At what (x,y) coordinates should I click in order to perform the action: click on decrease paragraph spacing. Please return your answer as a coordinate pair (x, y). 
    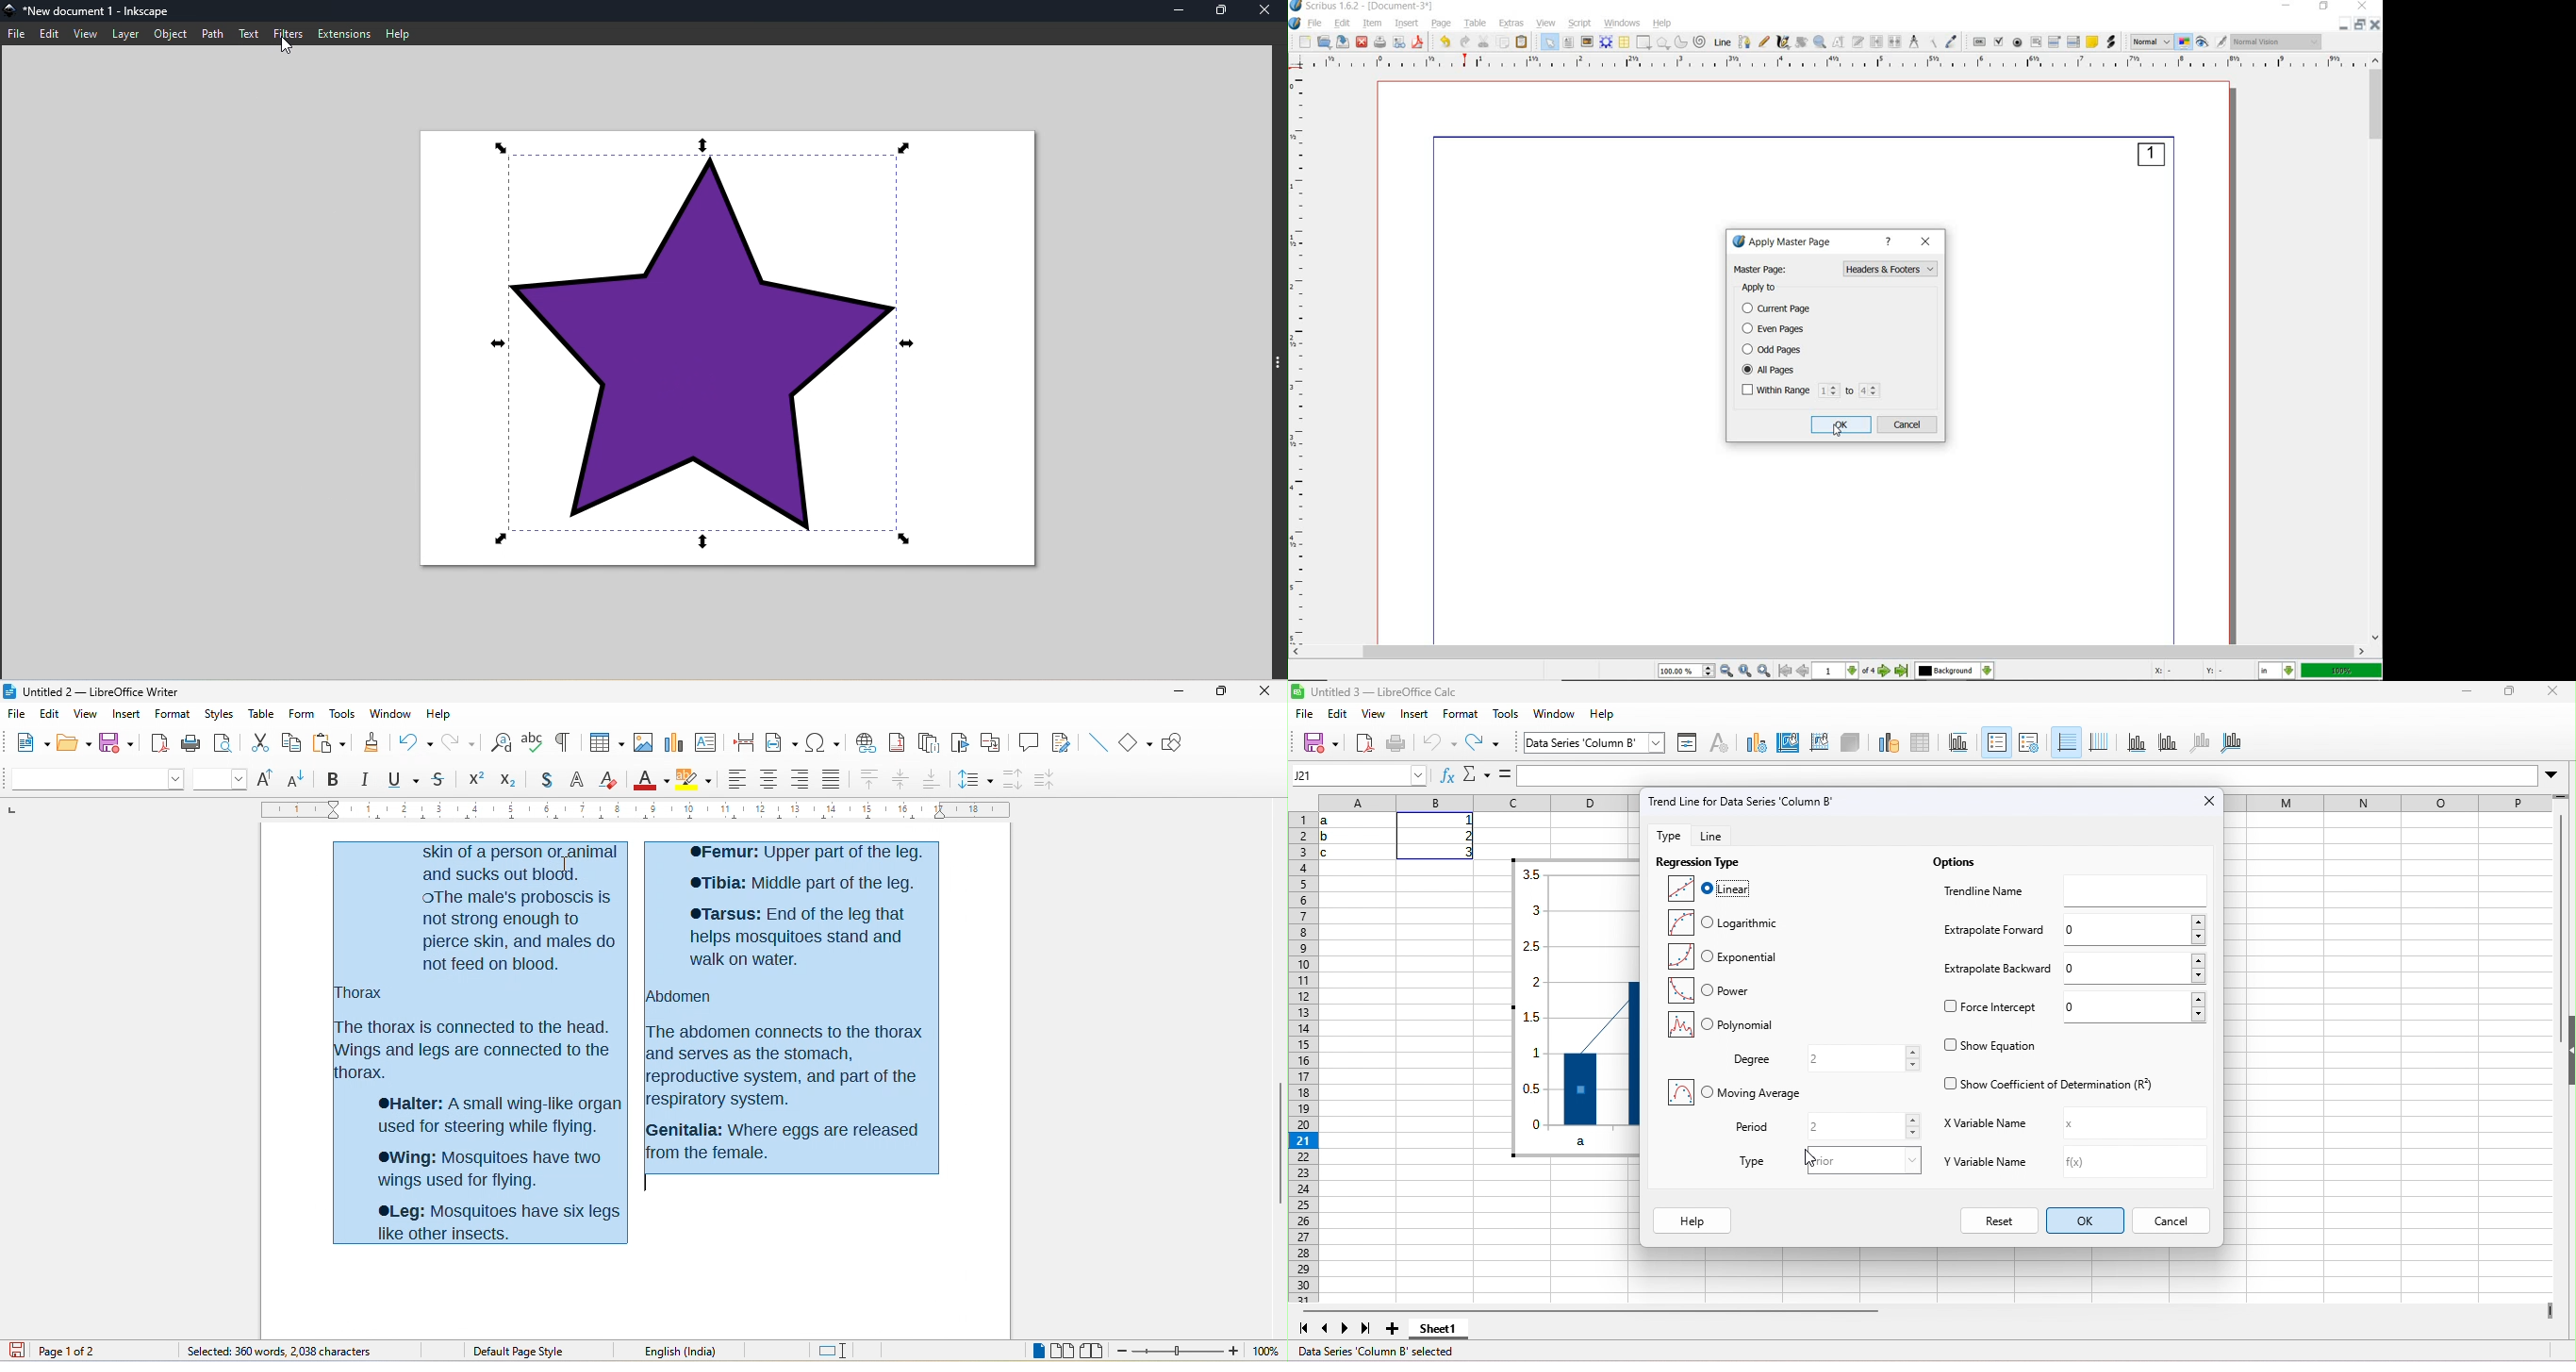
    Looking at the image, I should click on (1047, 778).